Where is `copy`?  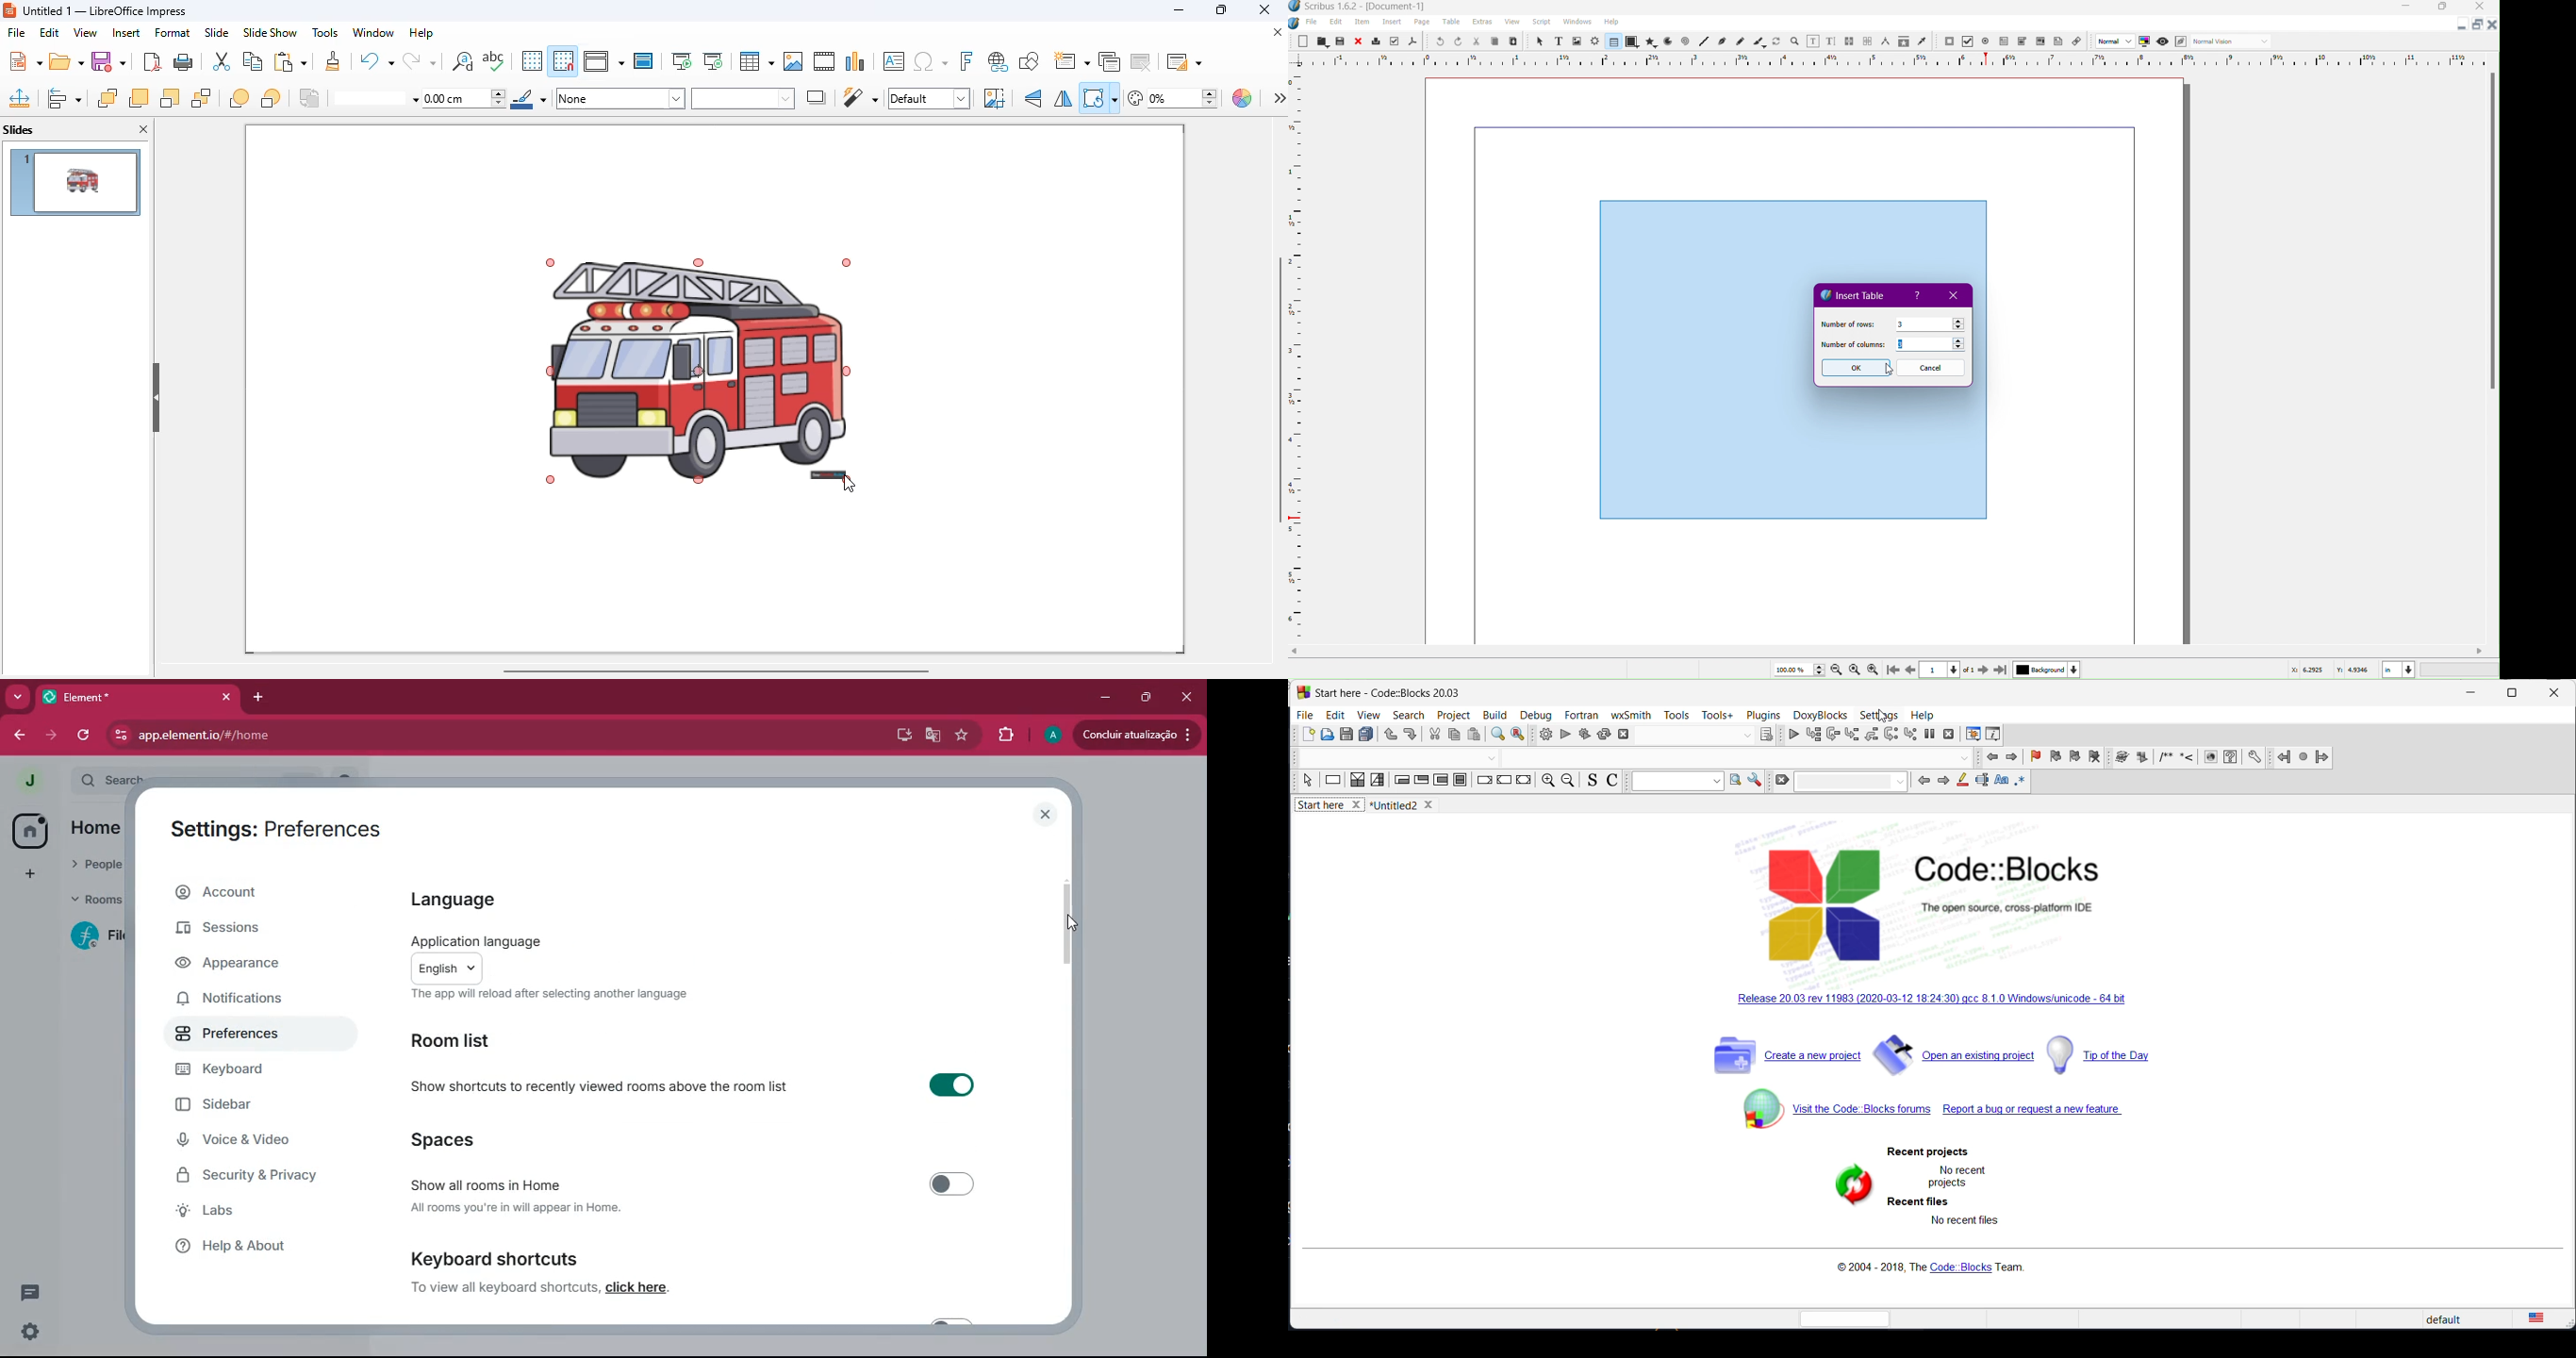
copy is located at coordinates (1453, 736).